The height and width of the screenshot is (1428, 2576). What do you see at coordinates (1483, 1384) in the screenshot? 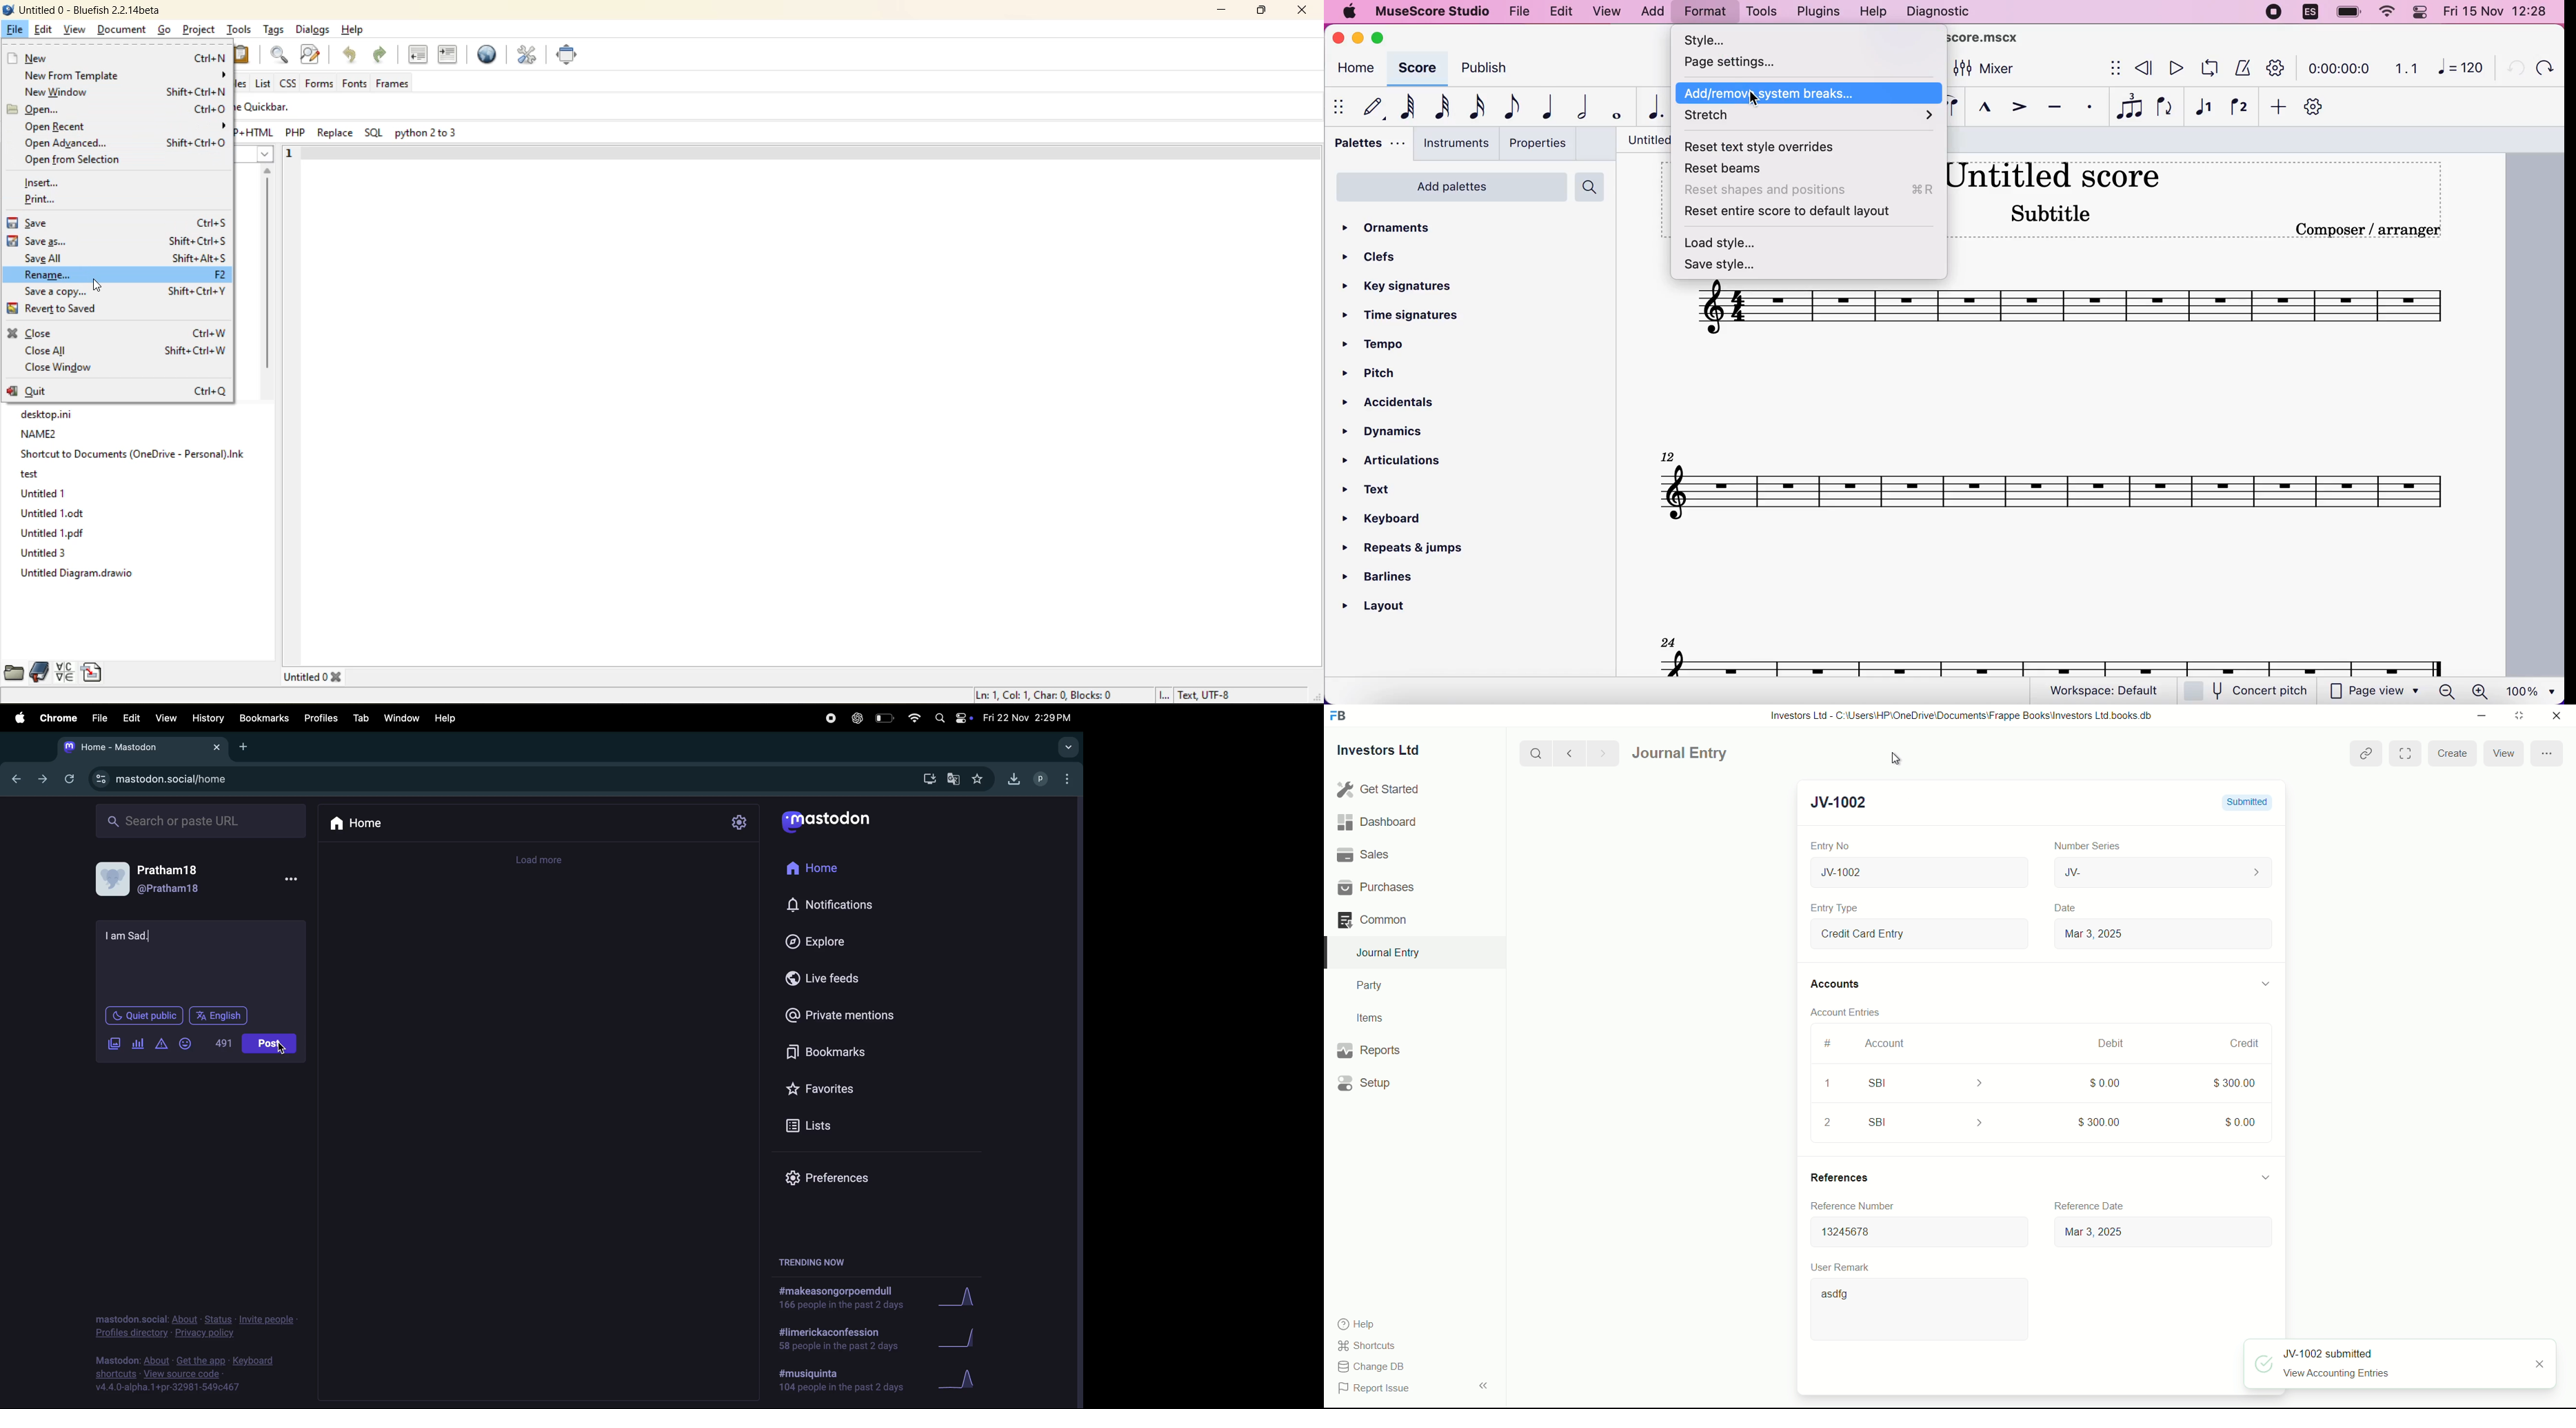
I see `expand/collapse` at bounding box center [1483, 1384].